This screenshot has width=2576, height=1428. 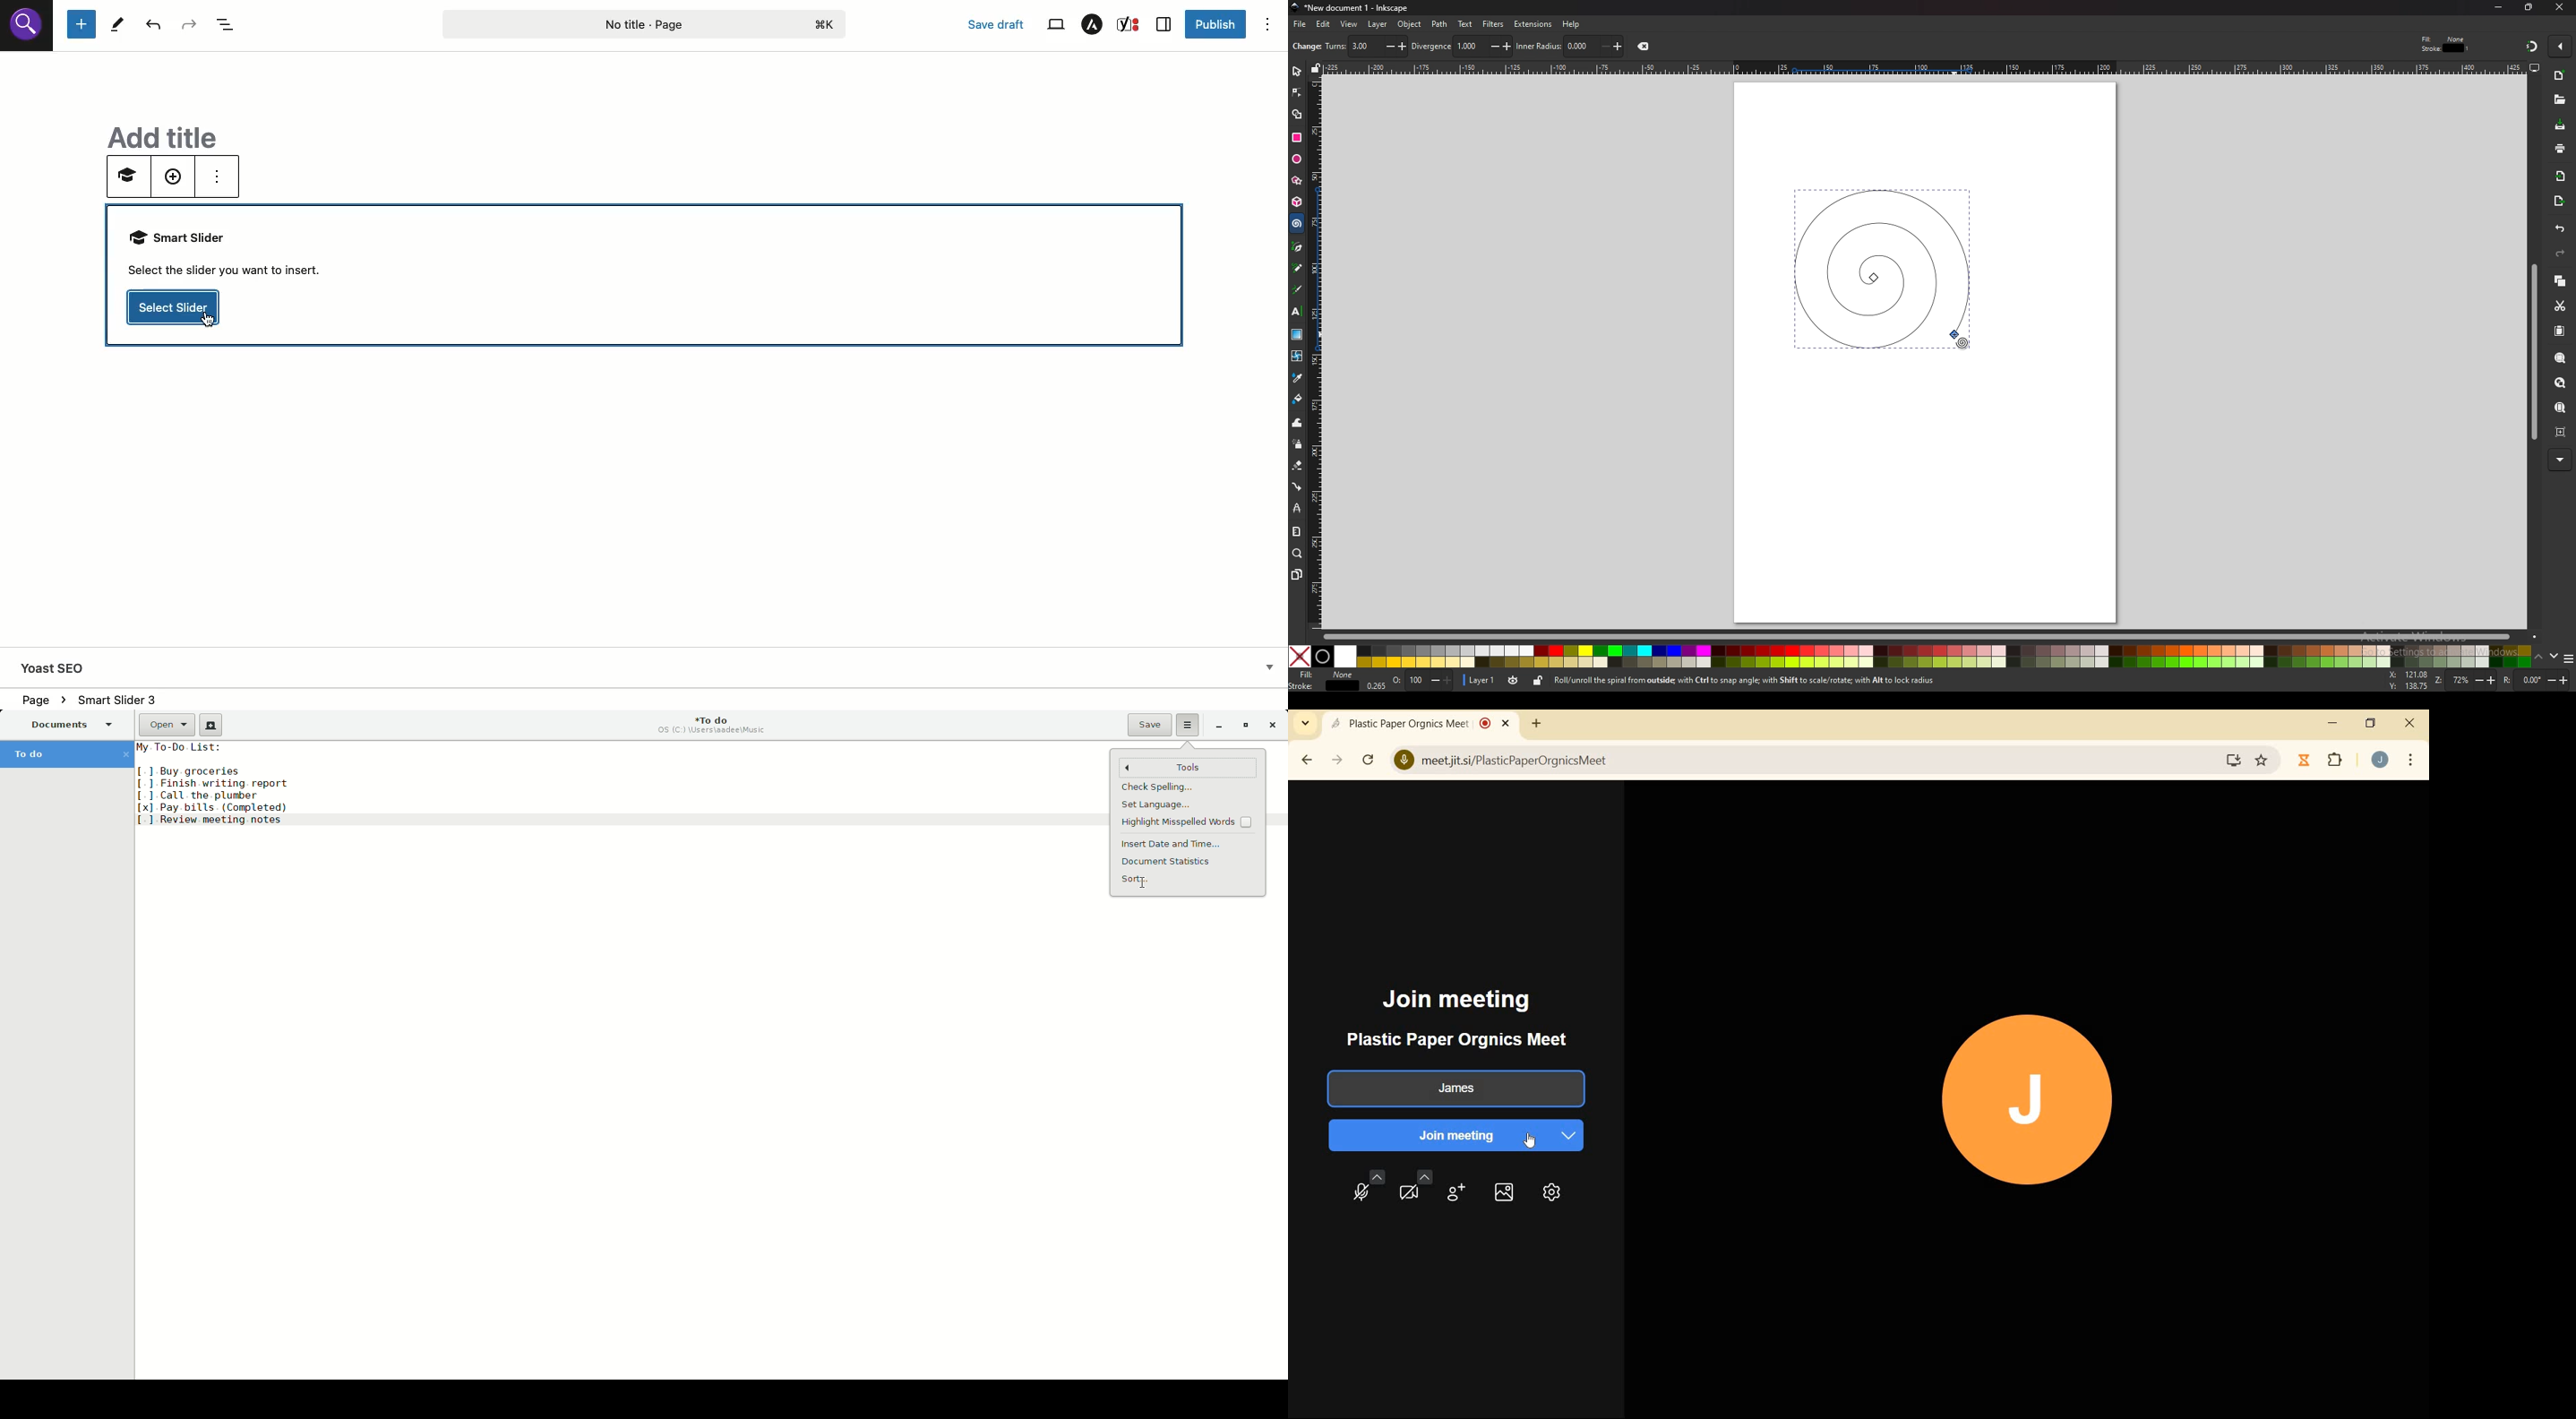 I want to click on object, so click(x=1411, y=23).